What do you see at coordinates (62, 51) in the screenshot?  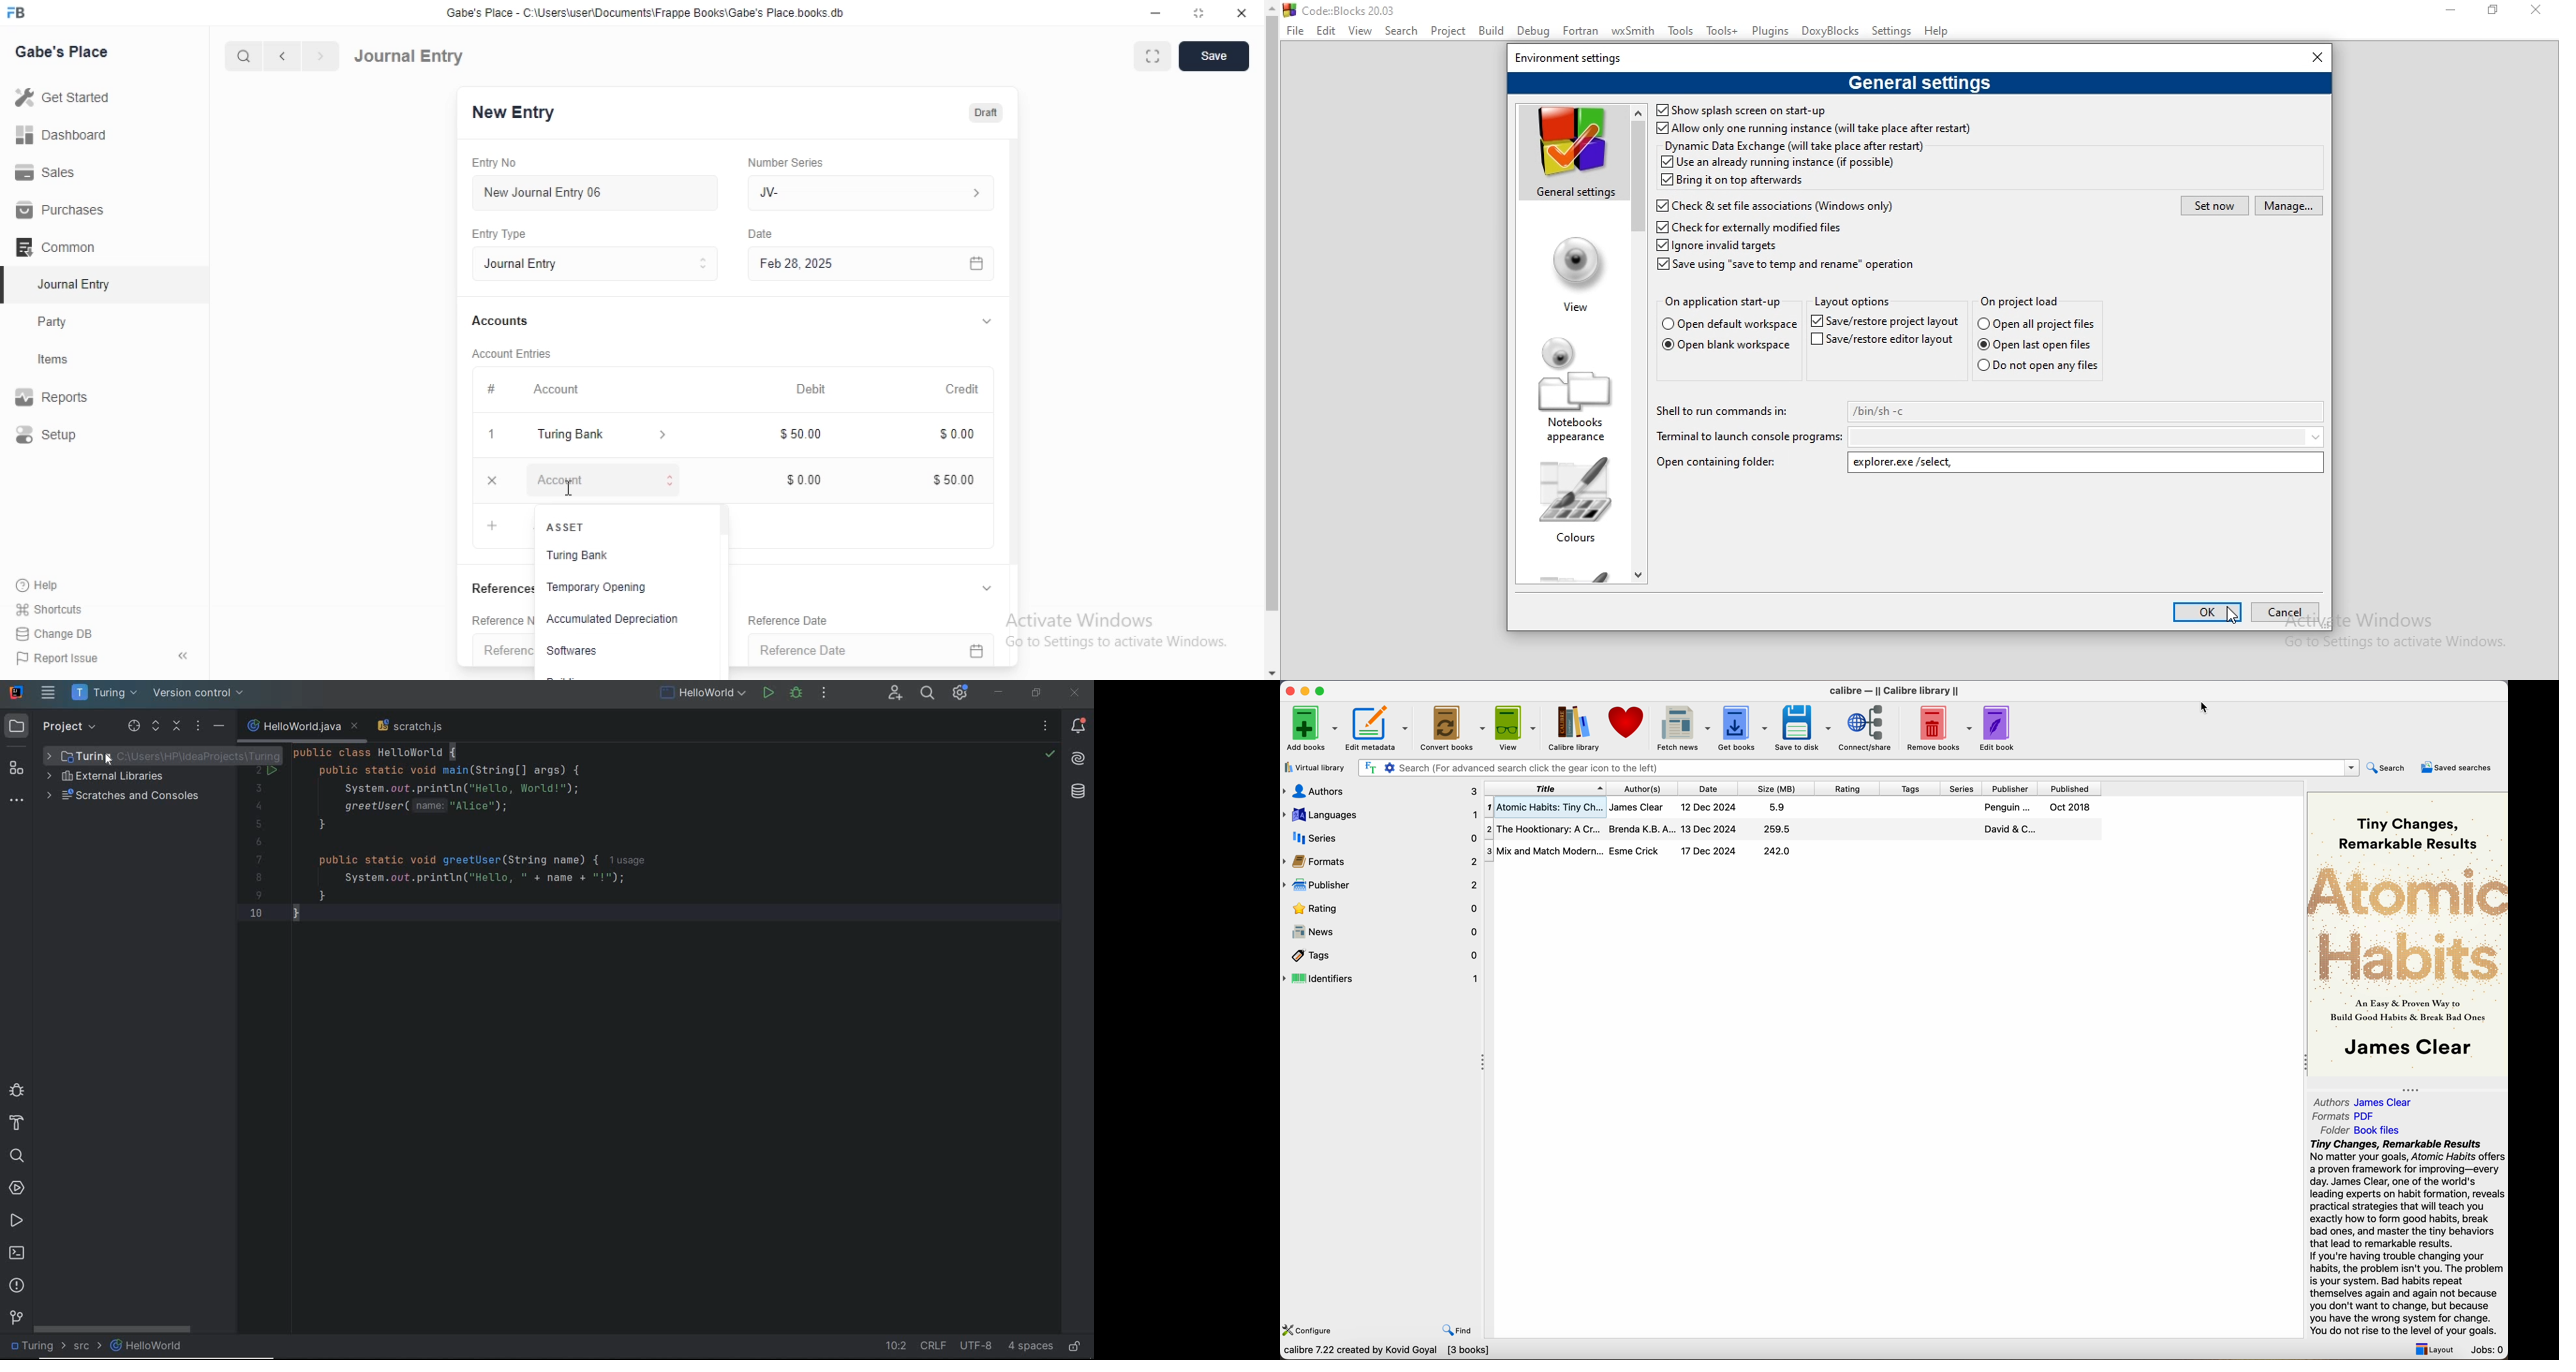 I see `Gabe's Place` at bounding box center [62, 51].